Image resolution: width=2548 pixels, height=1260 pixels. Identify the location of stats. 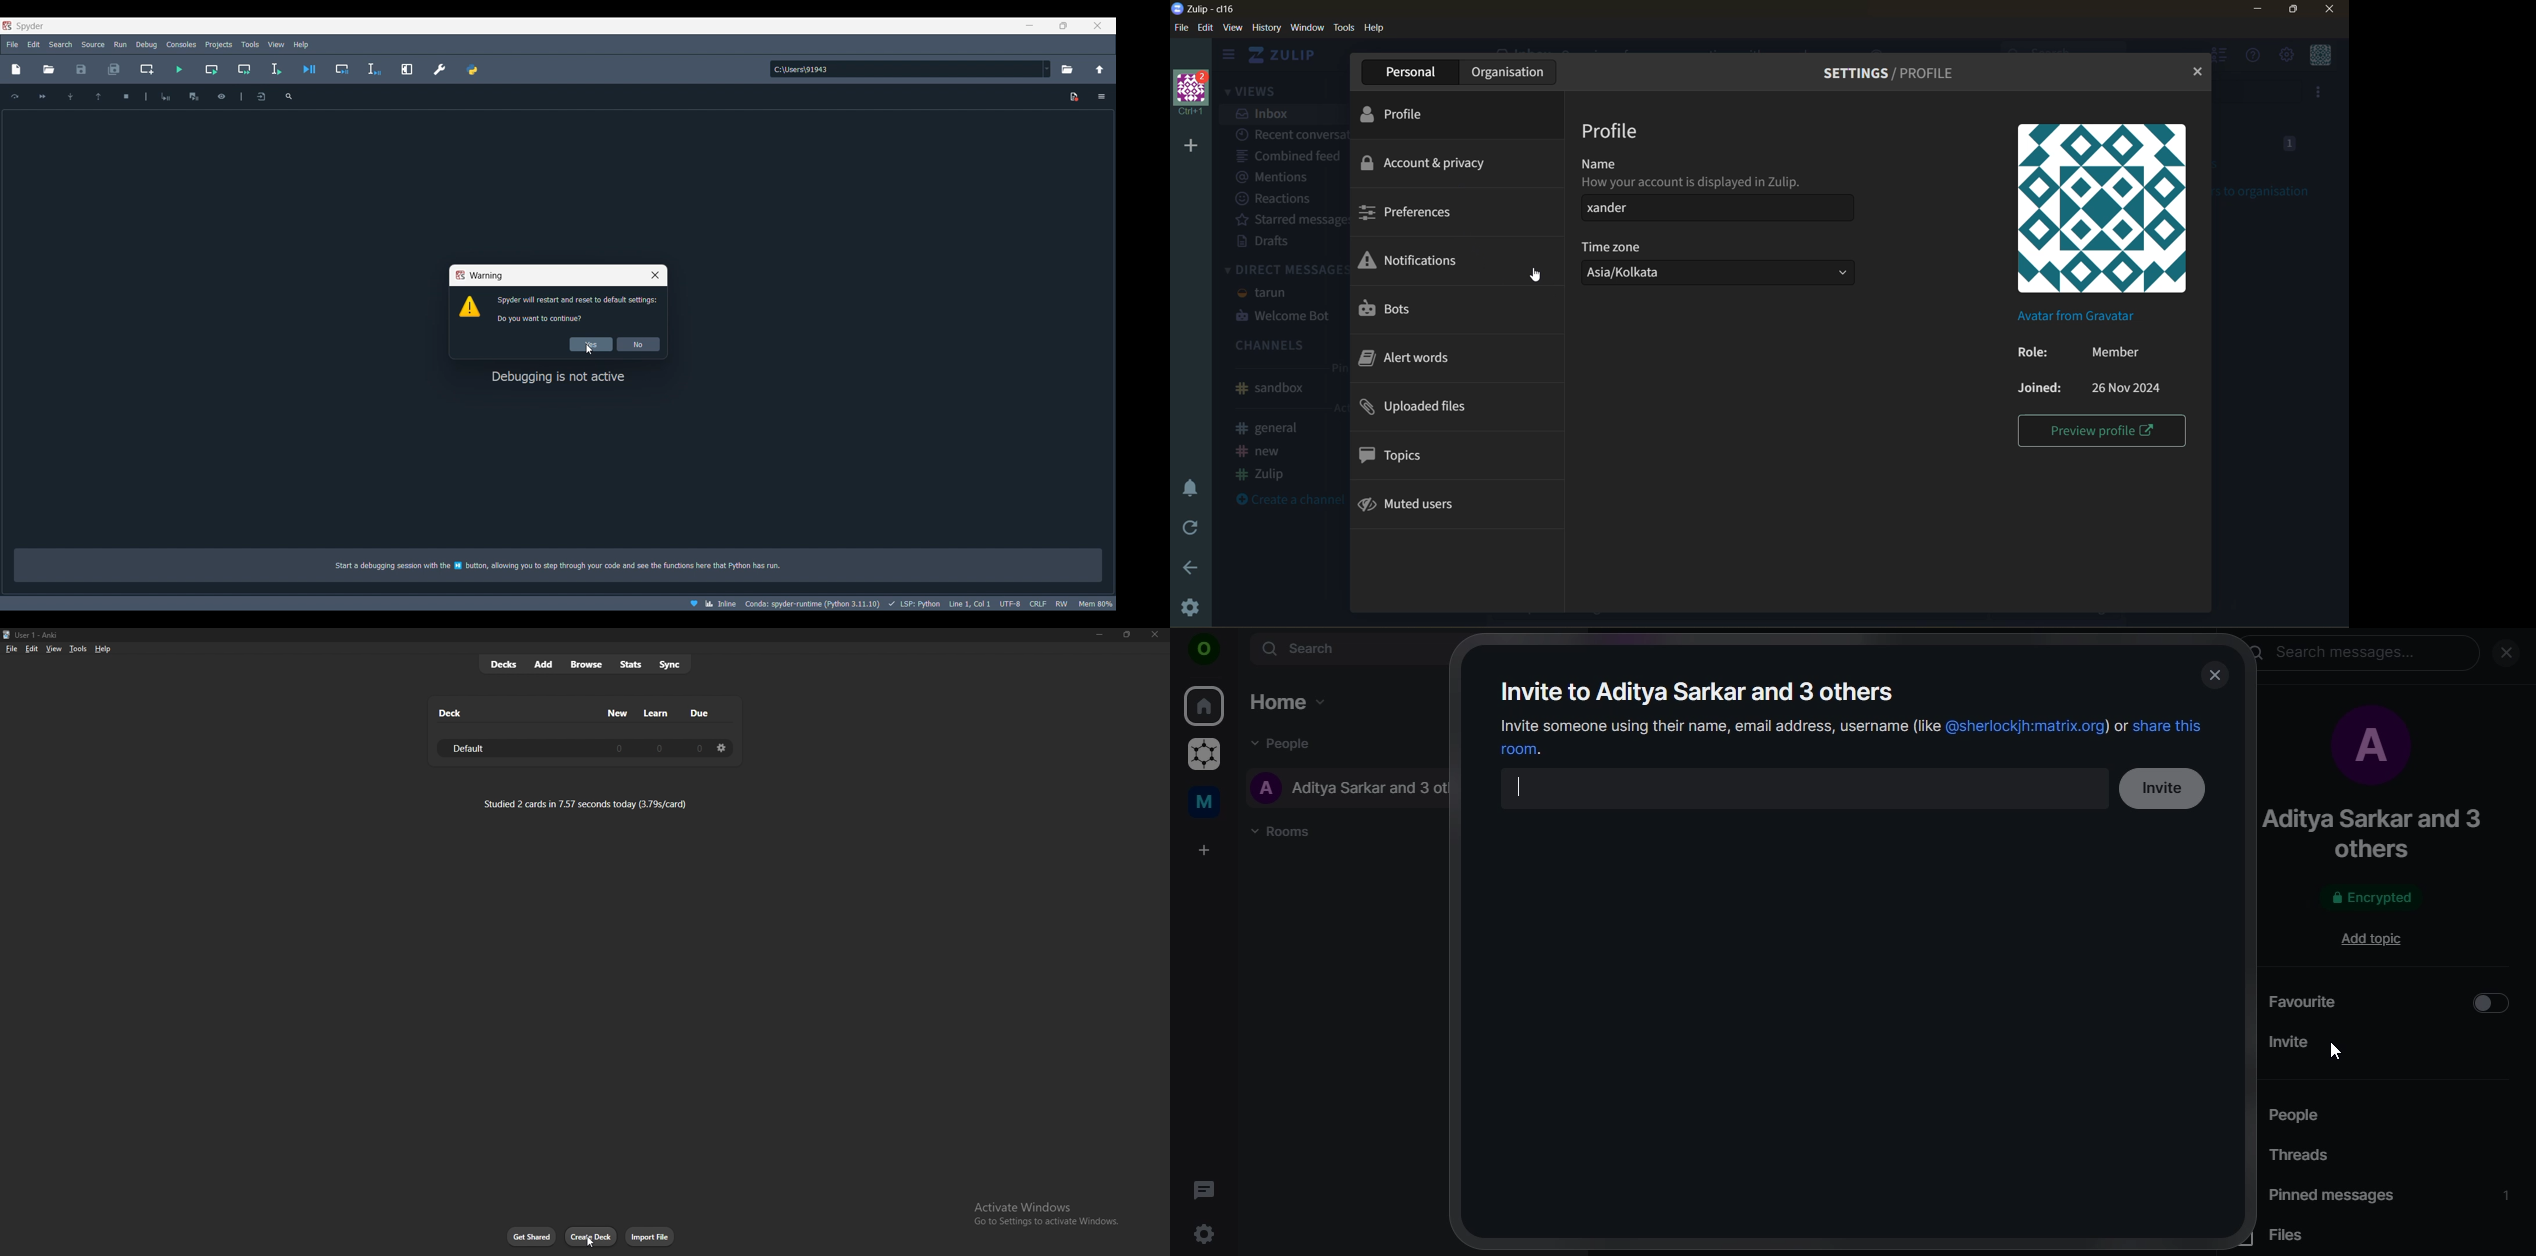
(631, 665).